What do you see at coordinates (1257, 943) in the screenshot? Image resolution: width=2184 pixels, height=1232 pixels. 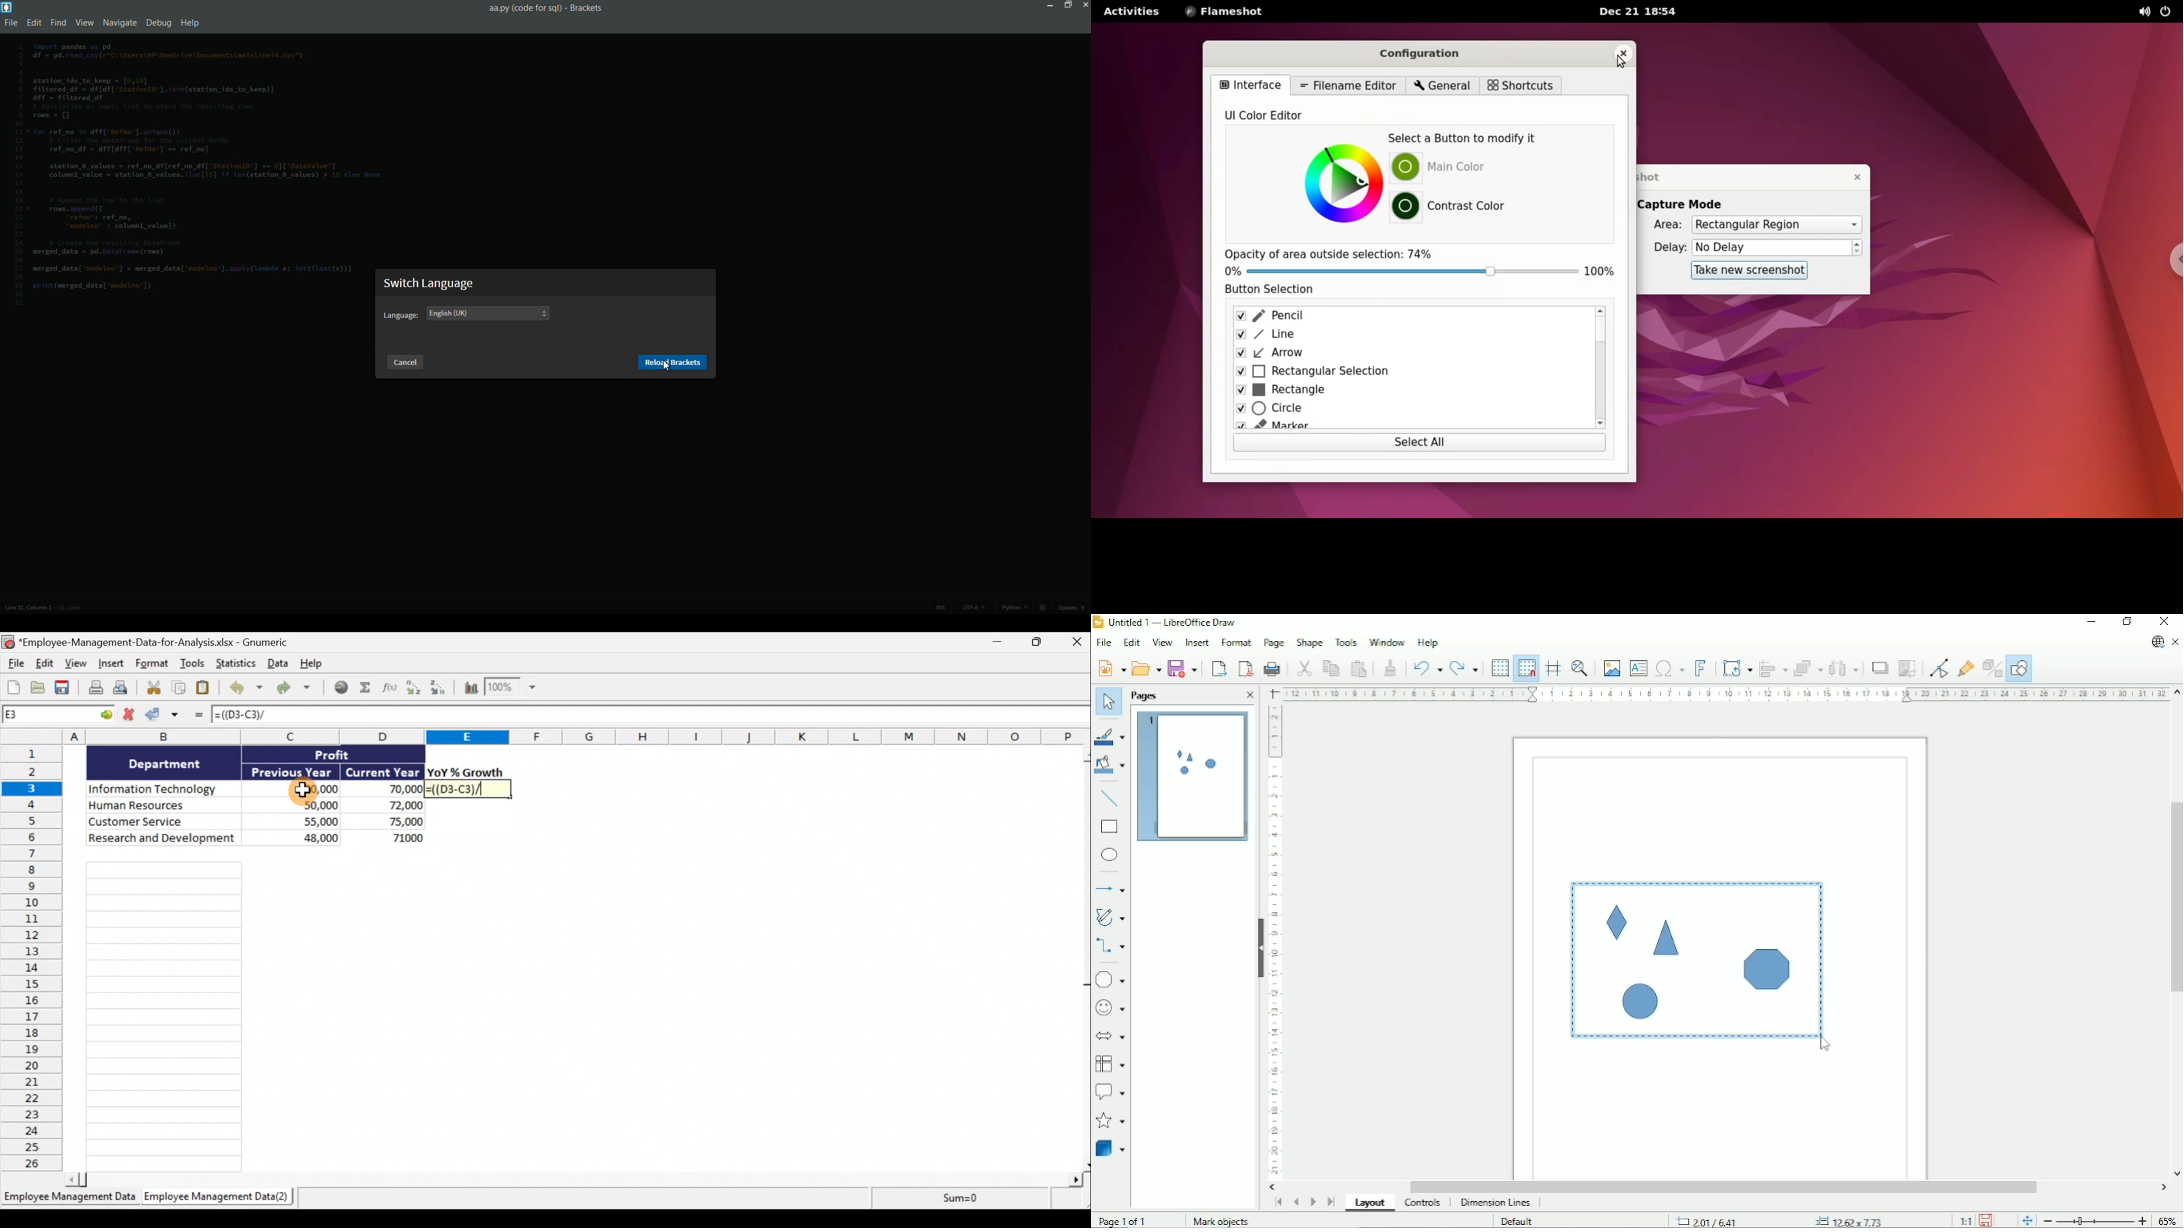 I see `Hide` at bounding box center [1257, 943].